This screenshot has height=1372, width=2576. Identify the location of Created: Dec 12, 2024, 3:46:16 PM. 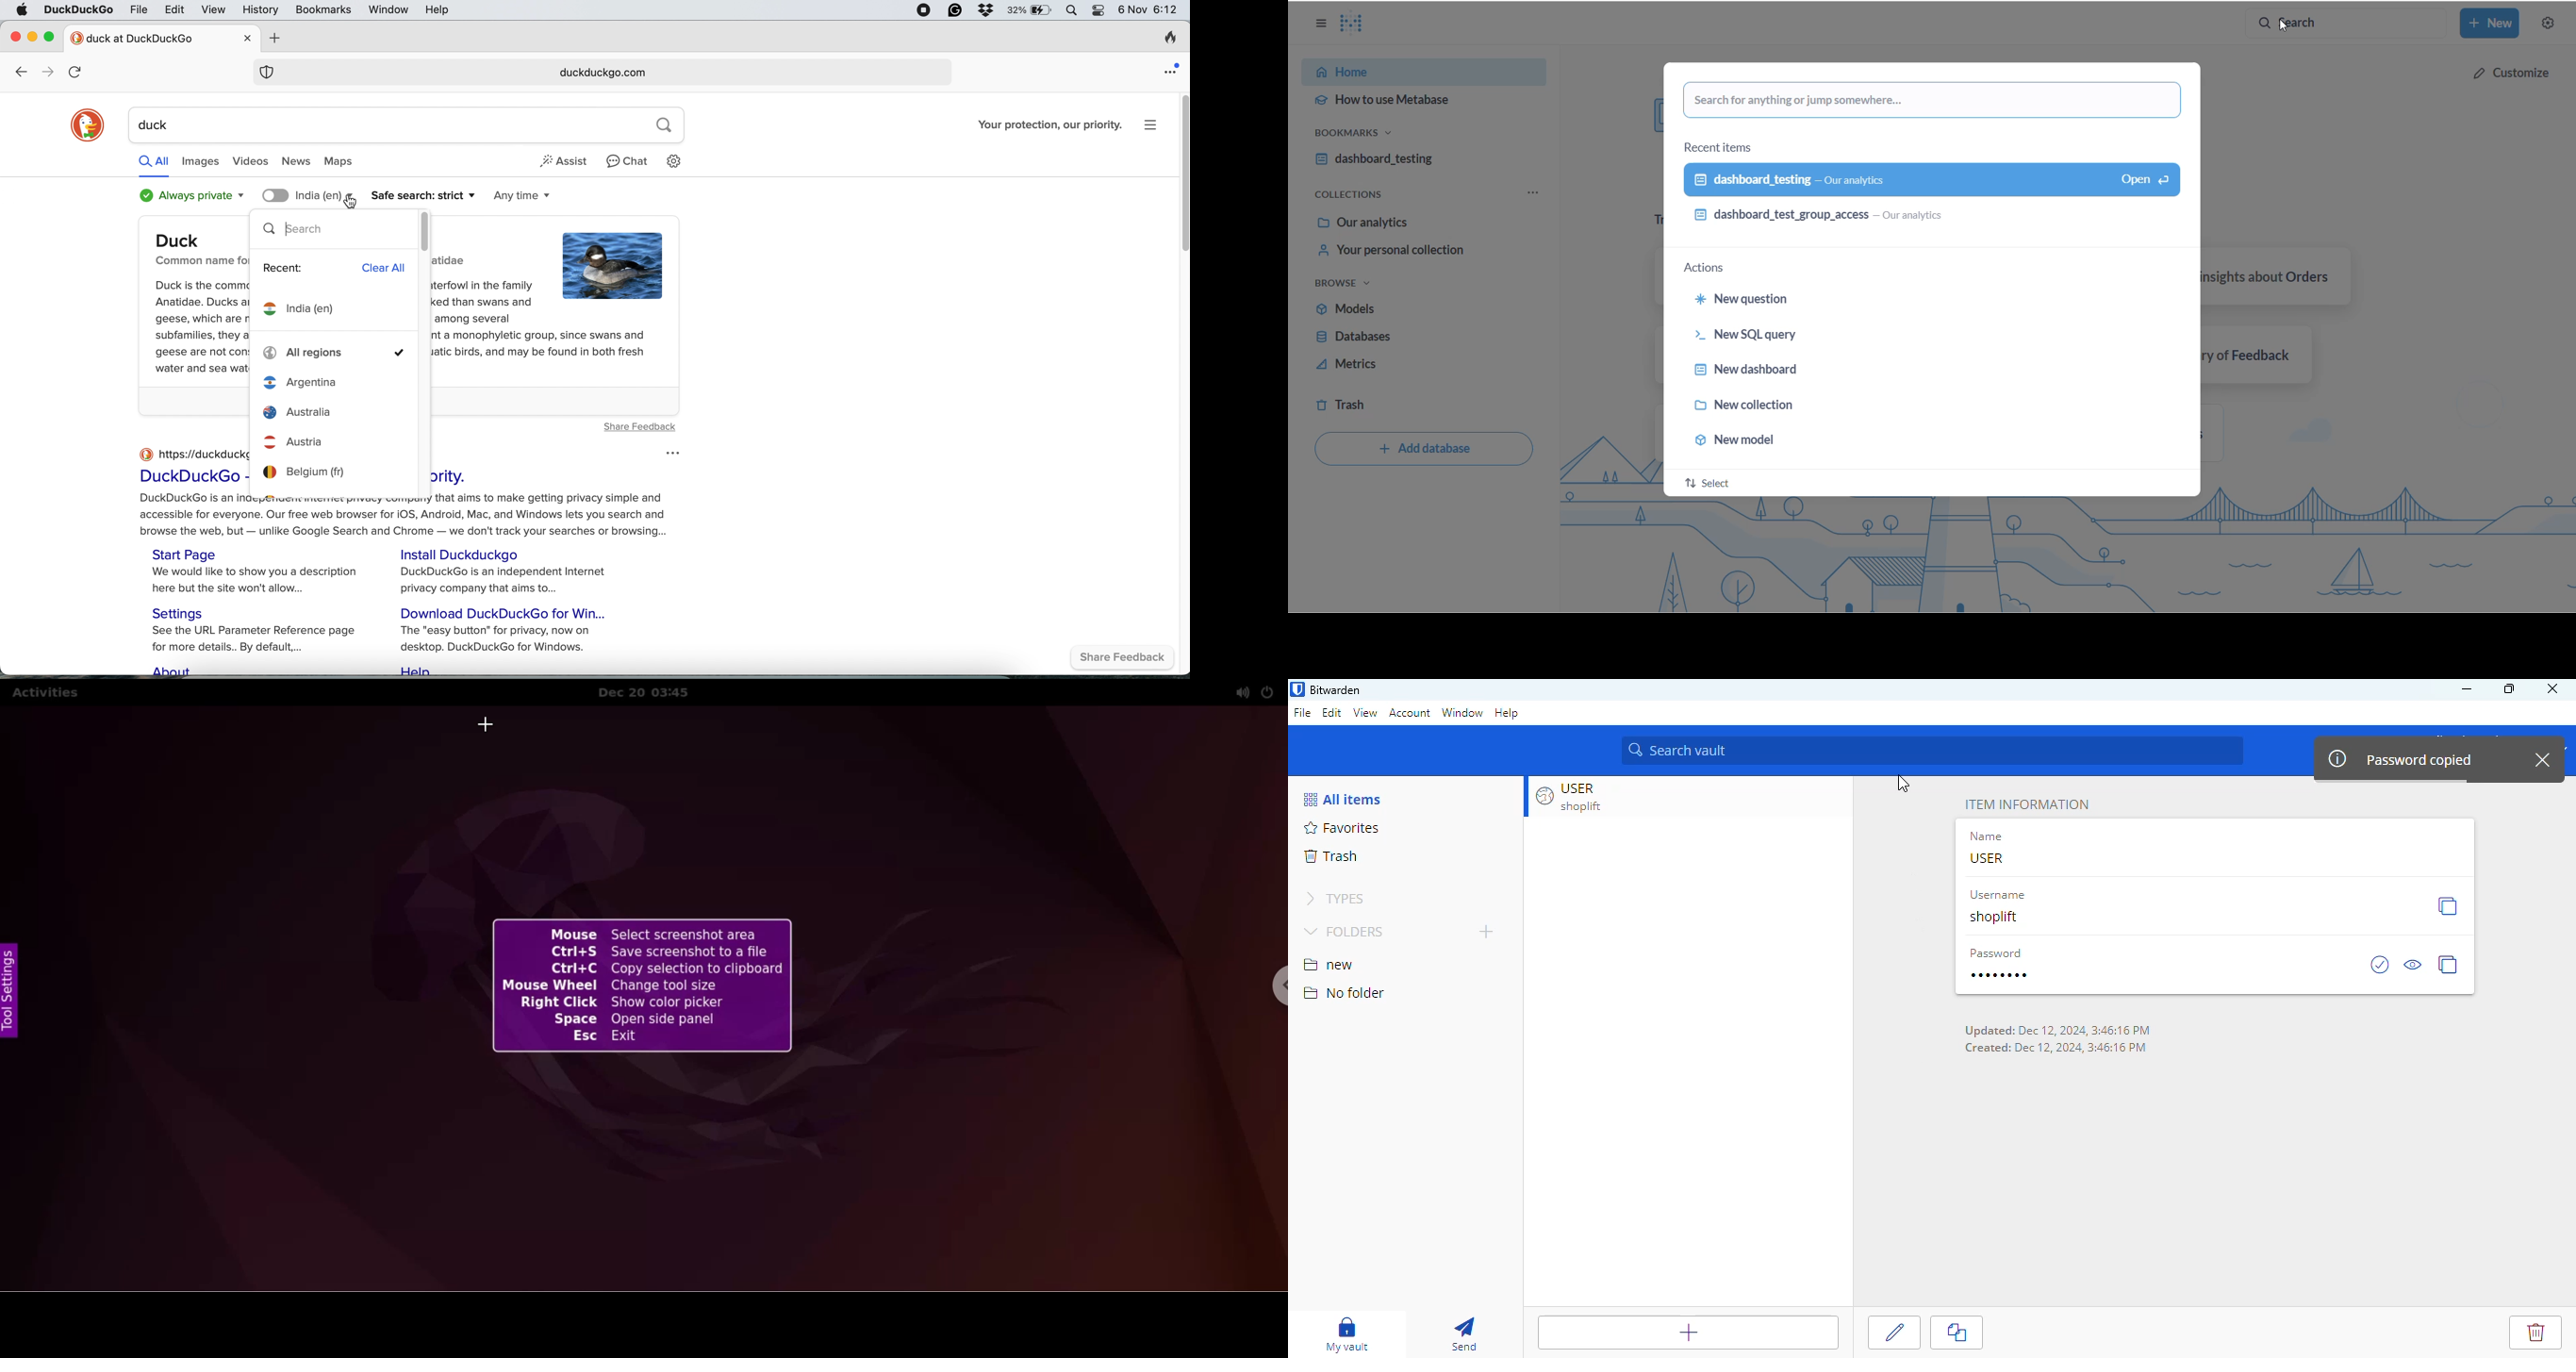
(2057, 1048).